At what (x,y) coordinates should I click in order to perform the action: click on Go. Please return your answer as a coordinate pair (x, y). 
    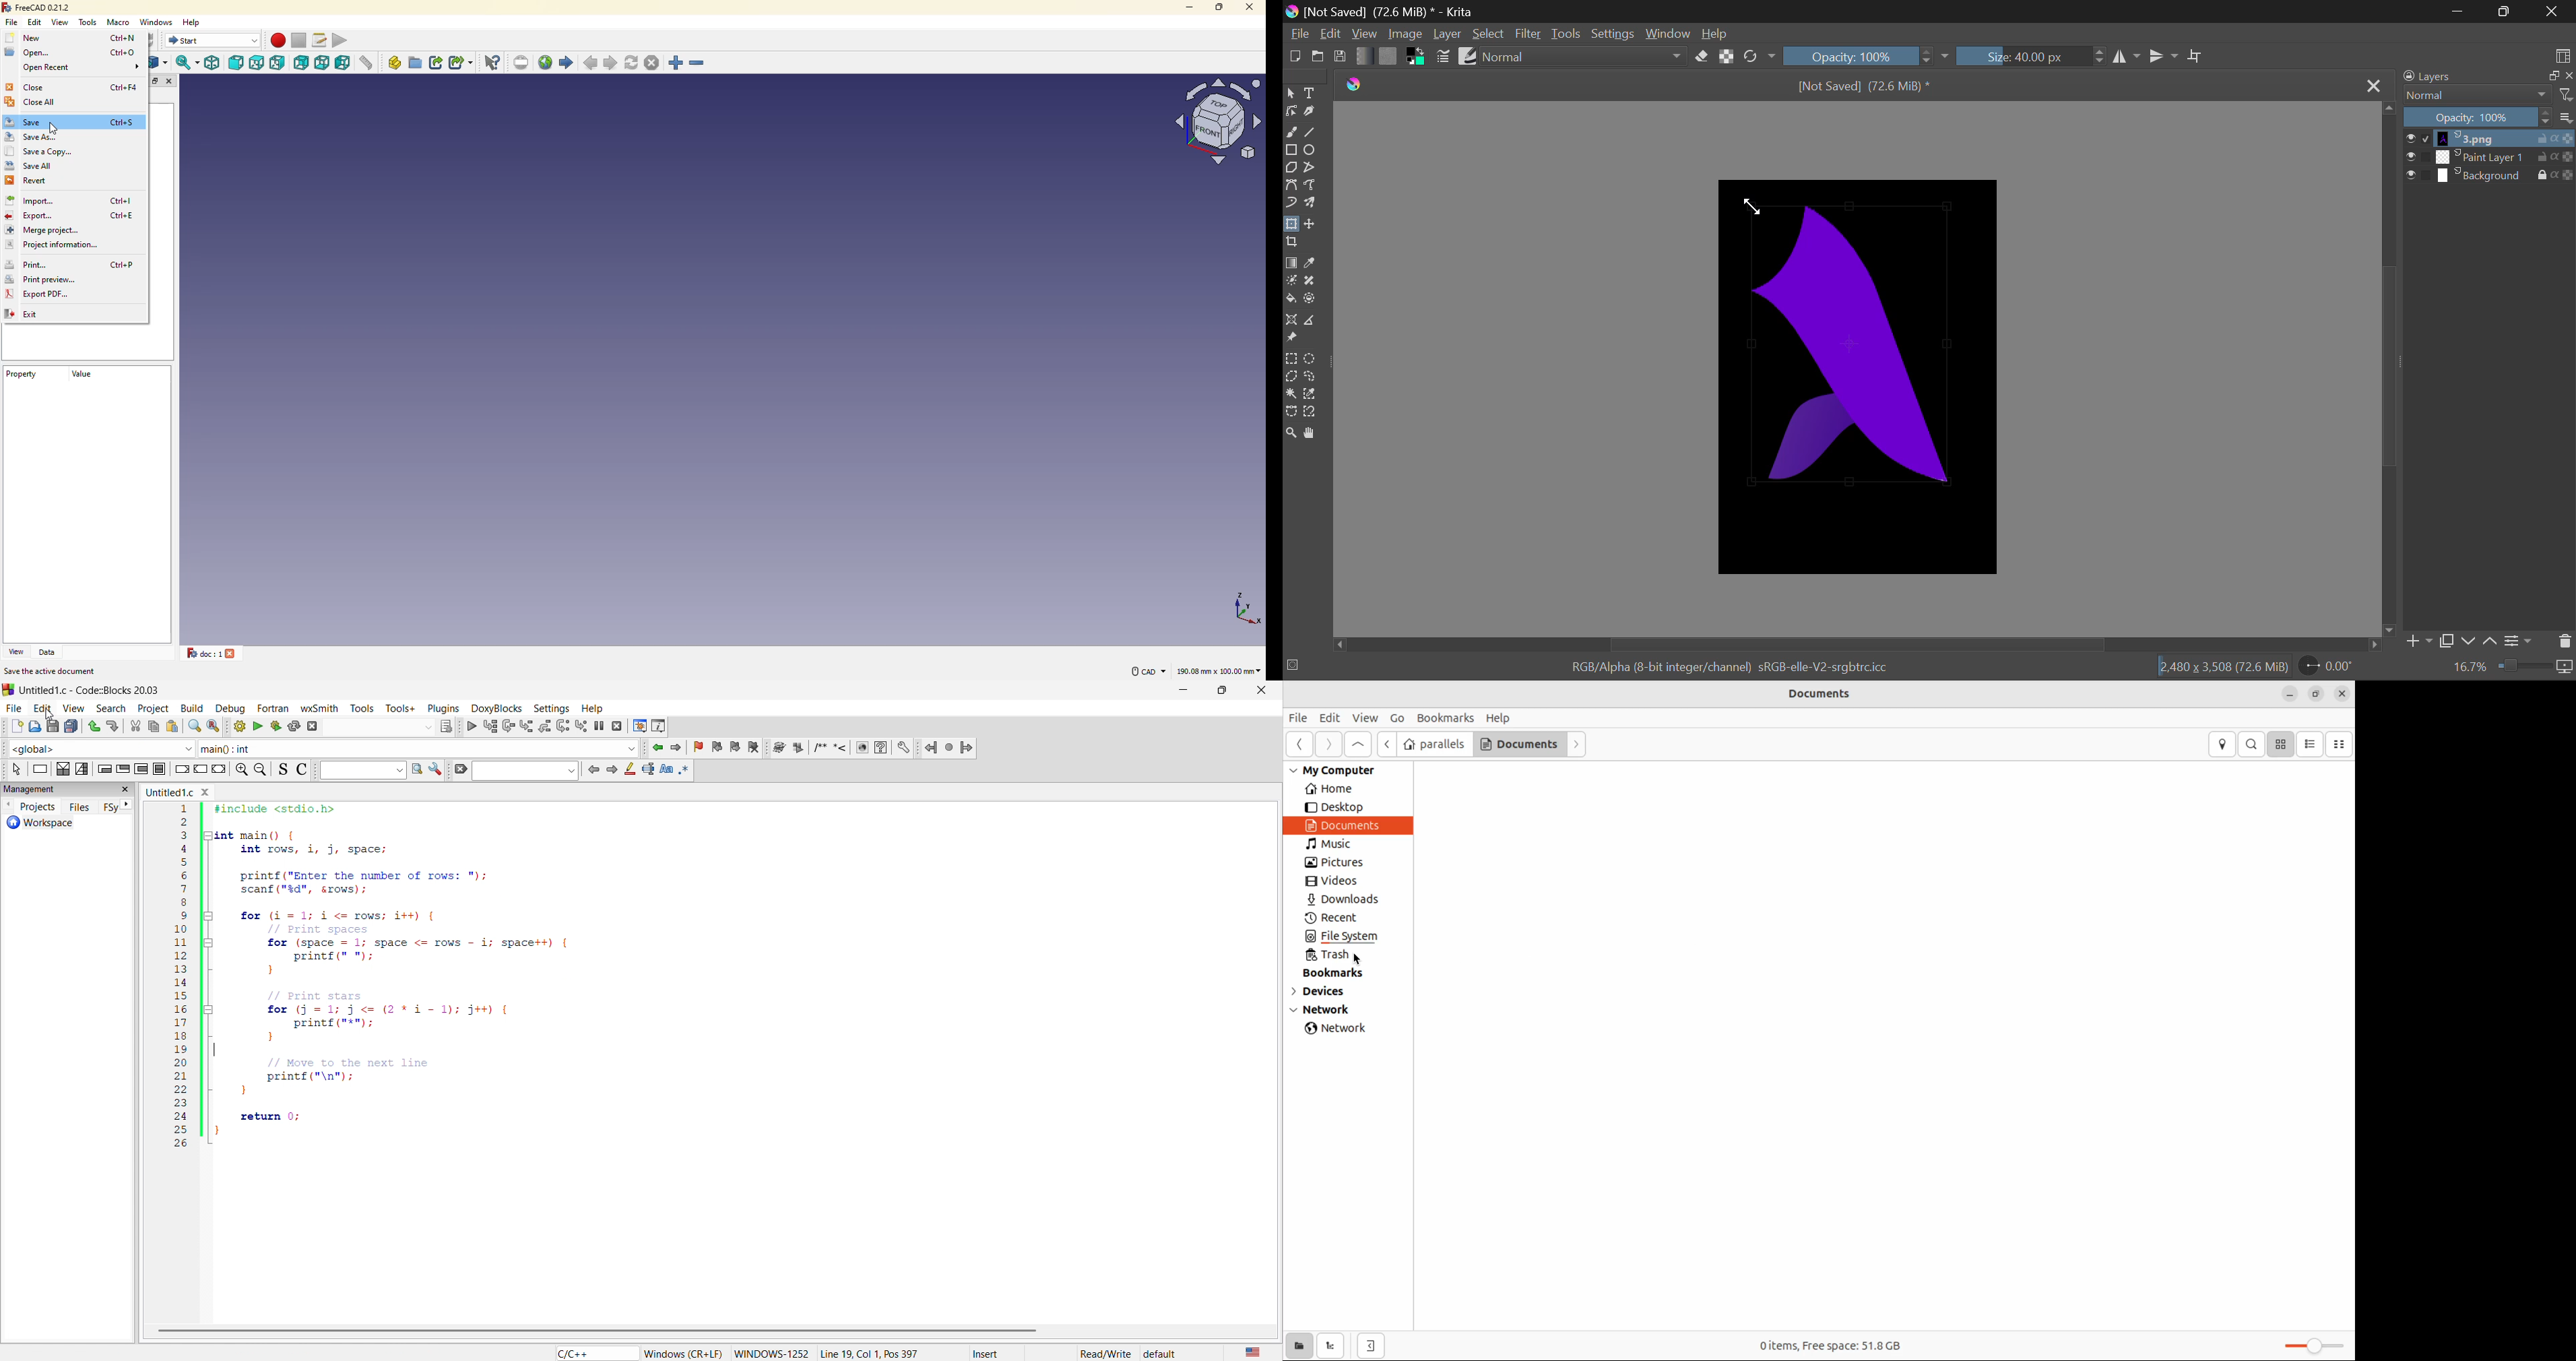
    Looking at the image, I should click on (1397, 717).